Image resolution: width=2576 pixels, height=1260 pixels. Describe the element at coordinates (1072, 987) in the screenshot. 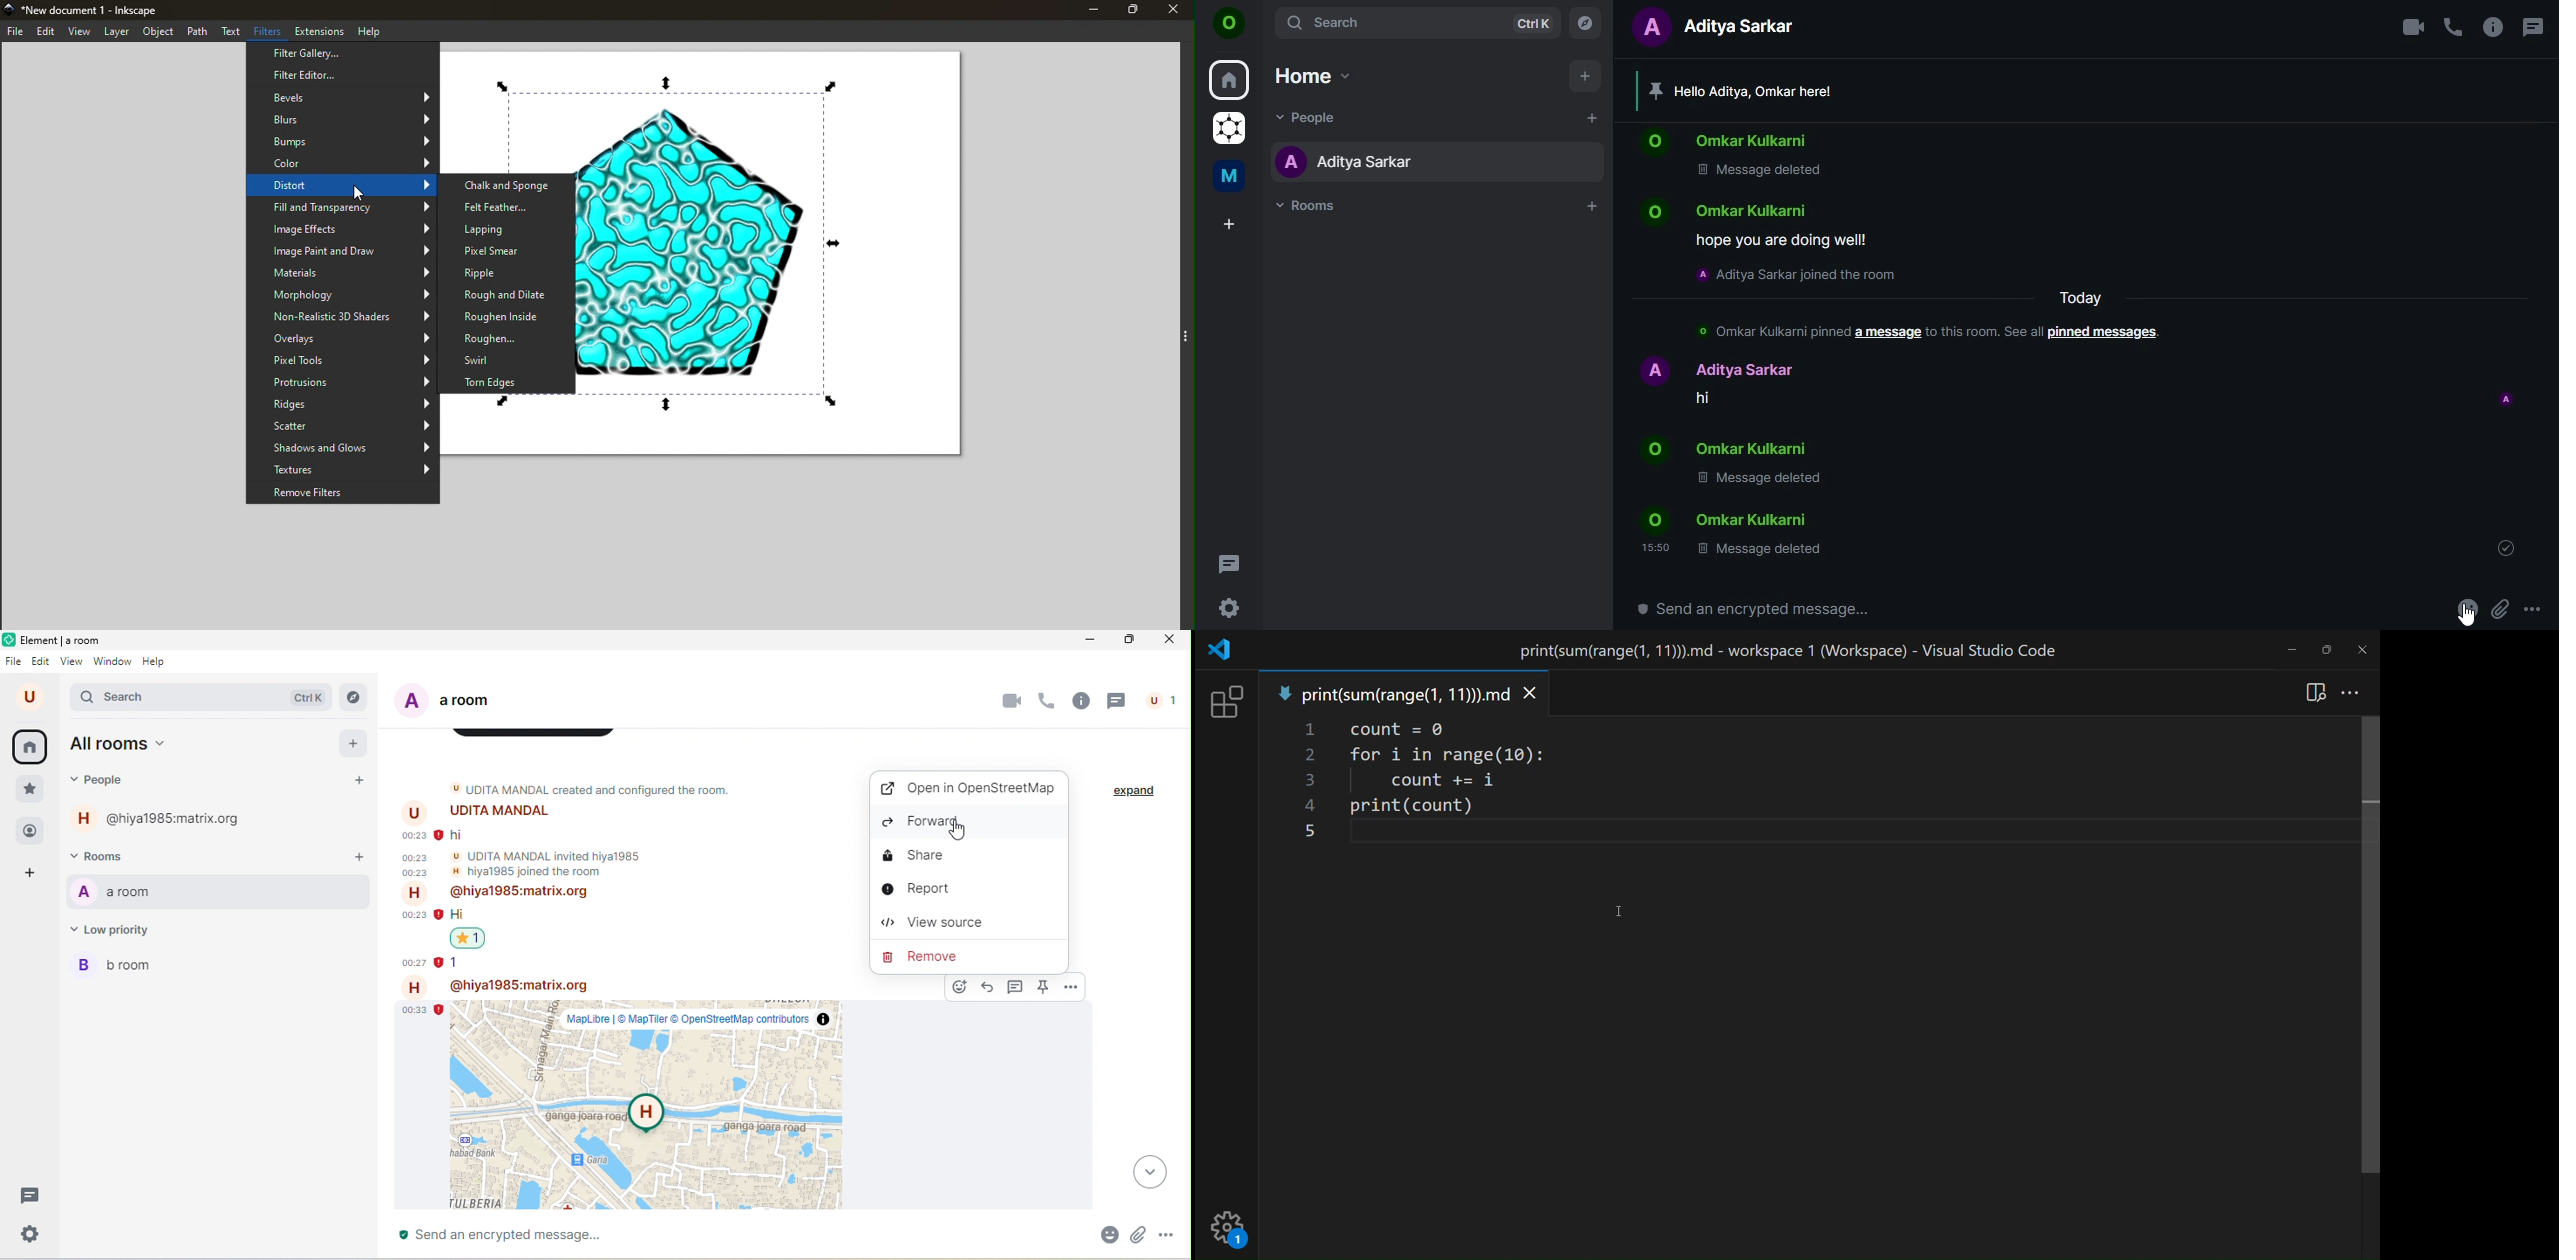

I see `options` at that location.